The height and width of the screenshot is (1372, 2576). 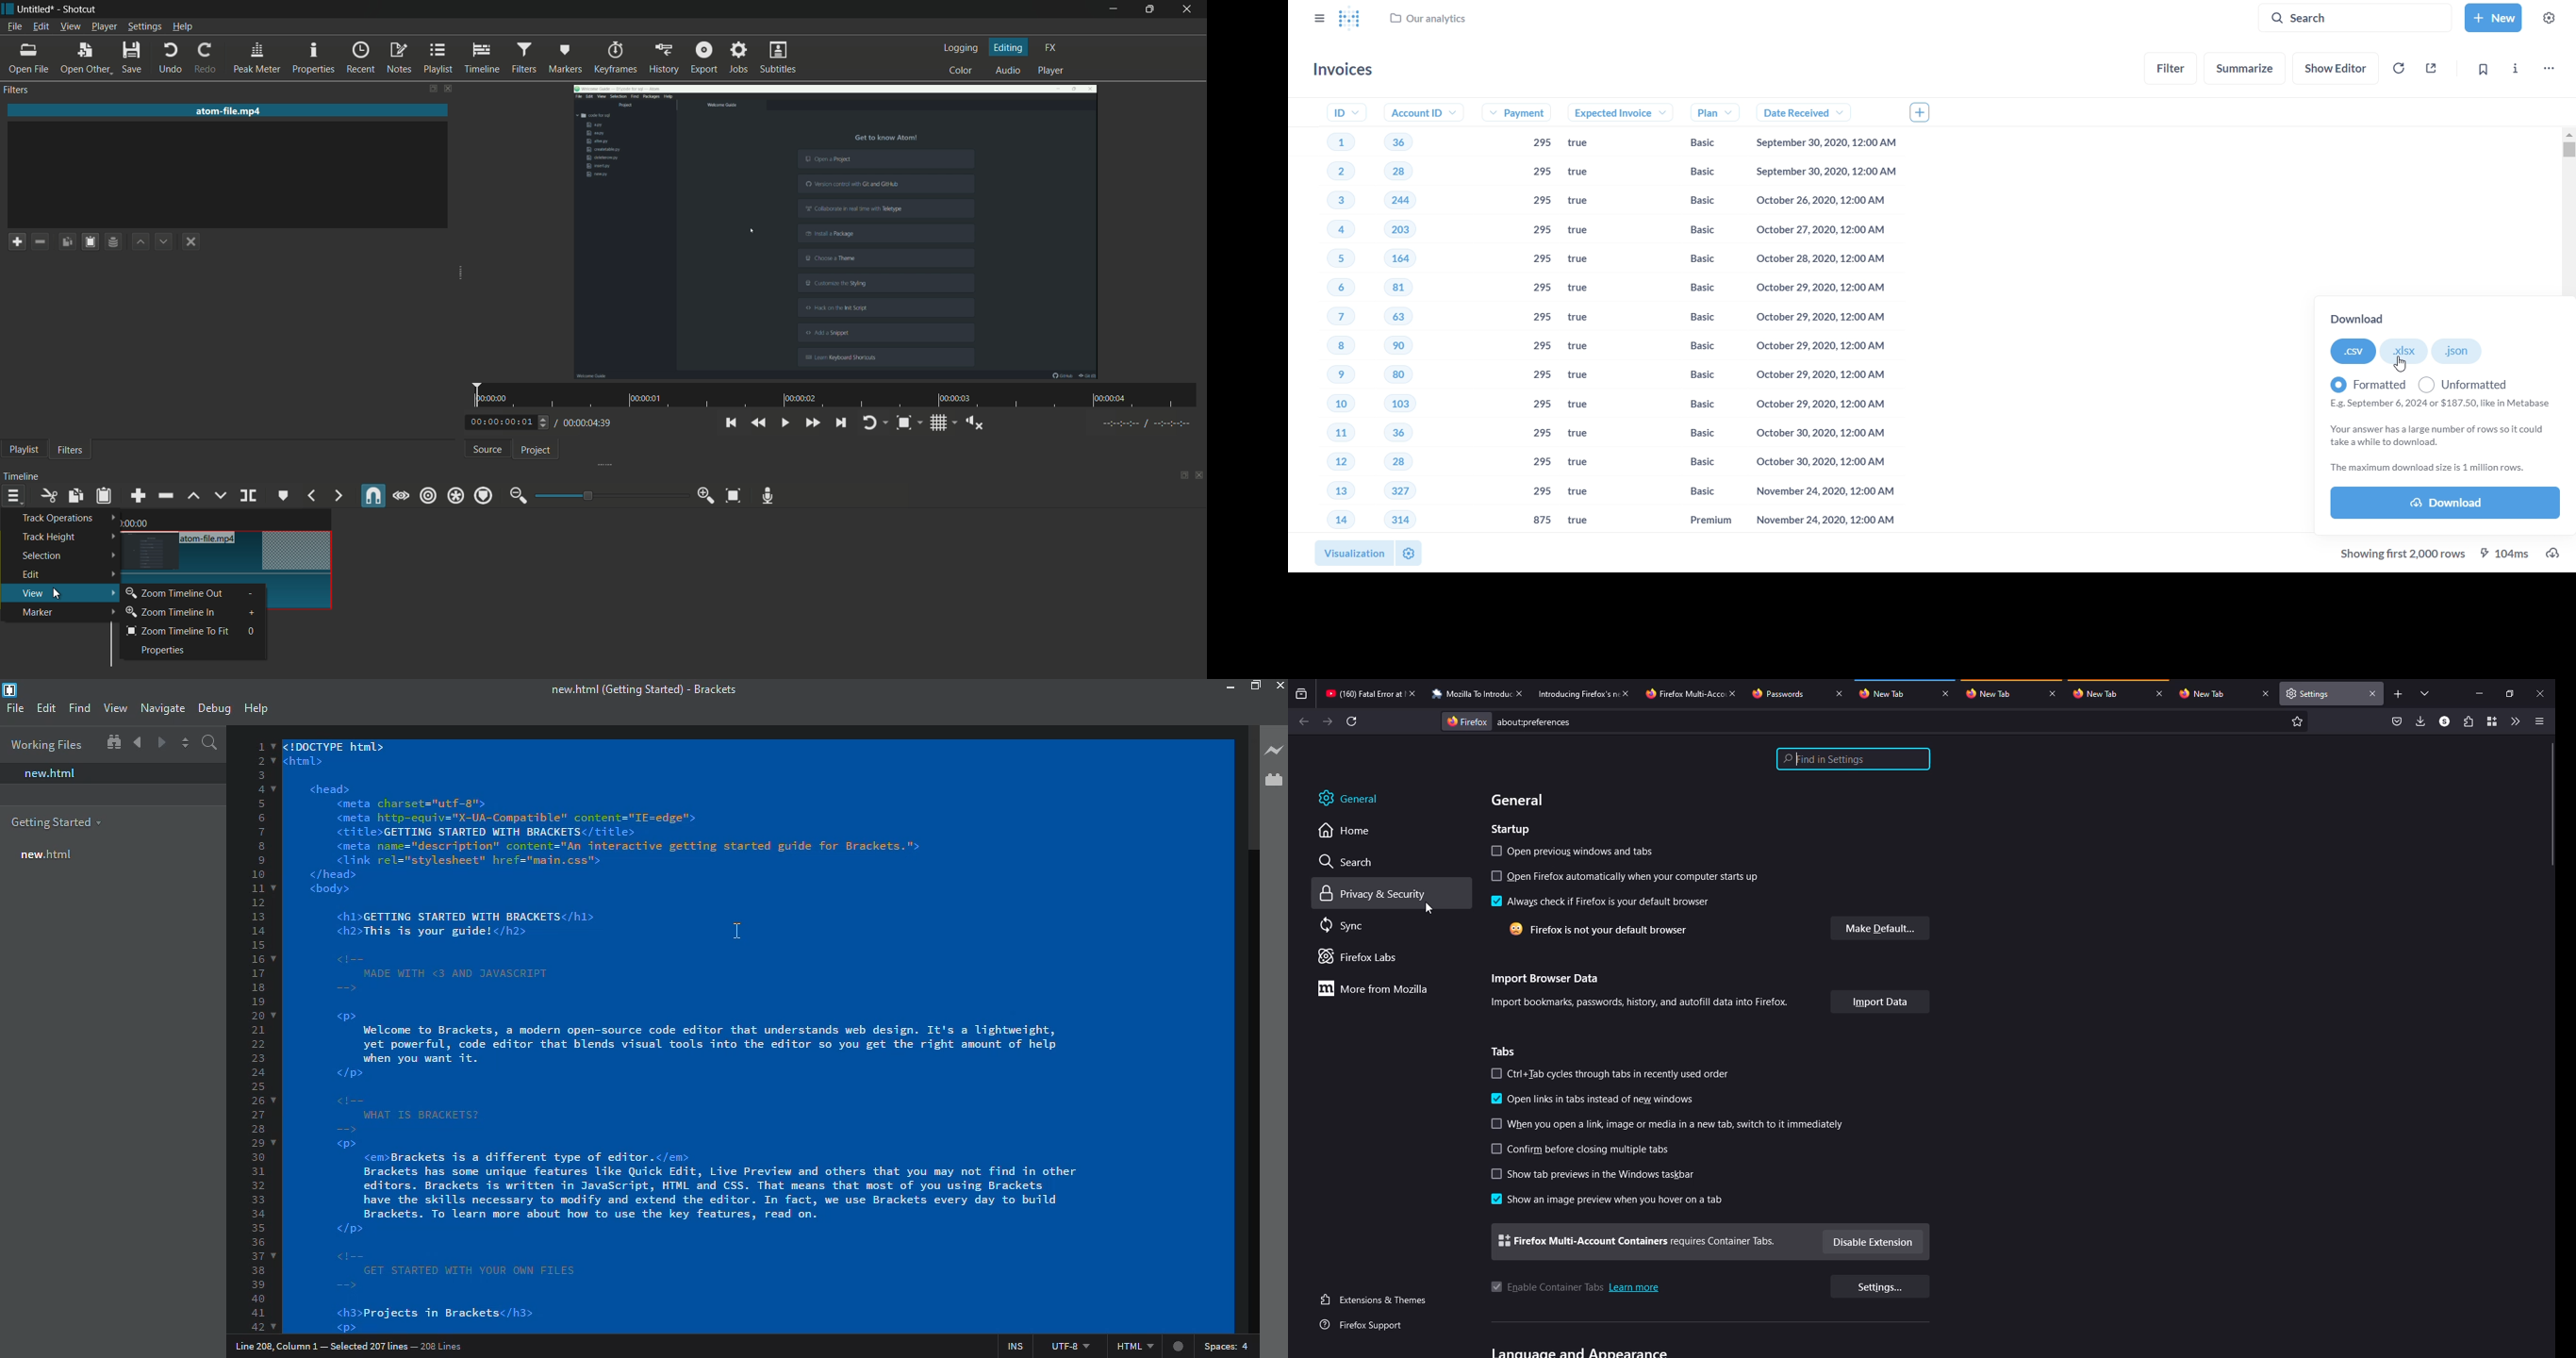 What do you see at coordinates (192, 242) in the screenshot?
I see `deselect the filter` at bounding box center [192, 242].